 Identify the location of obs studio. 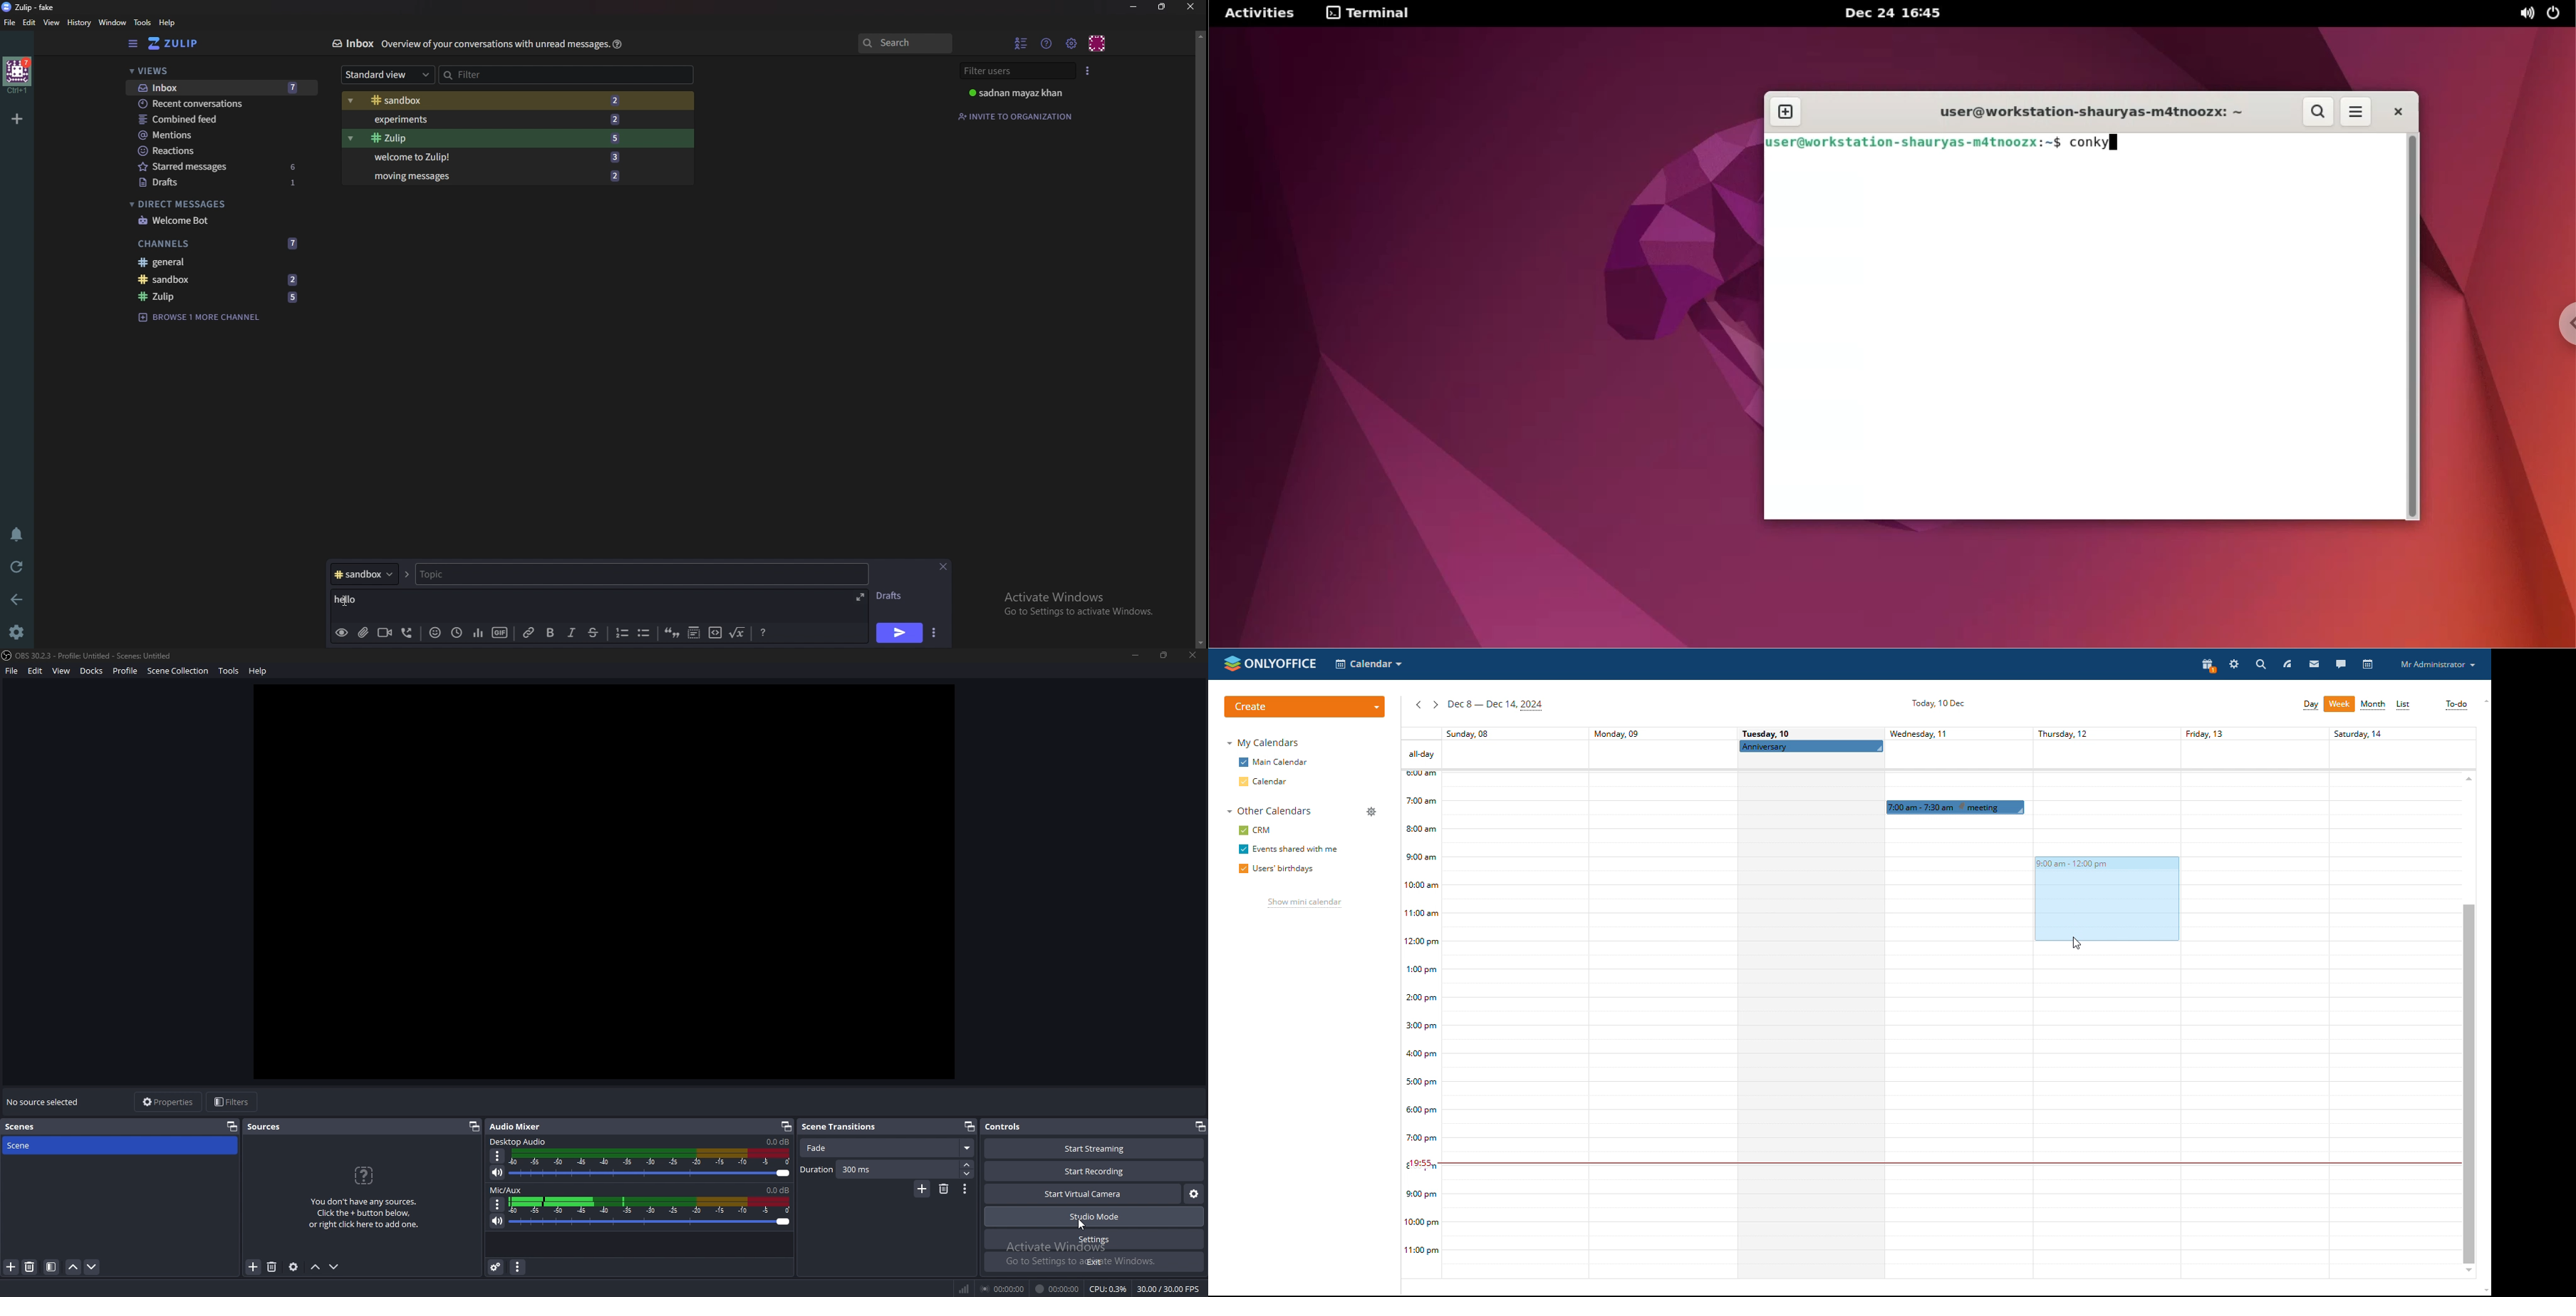
(8, 655).